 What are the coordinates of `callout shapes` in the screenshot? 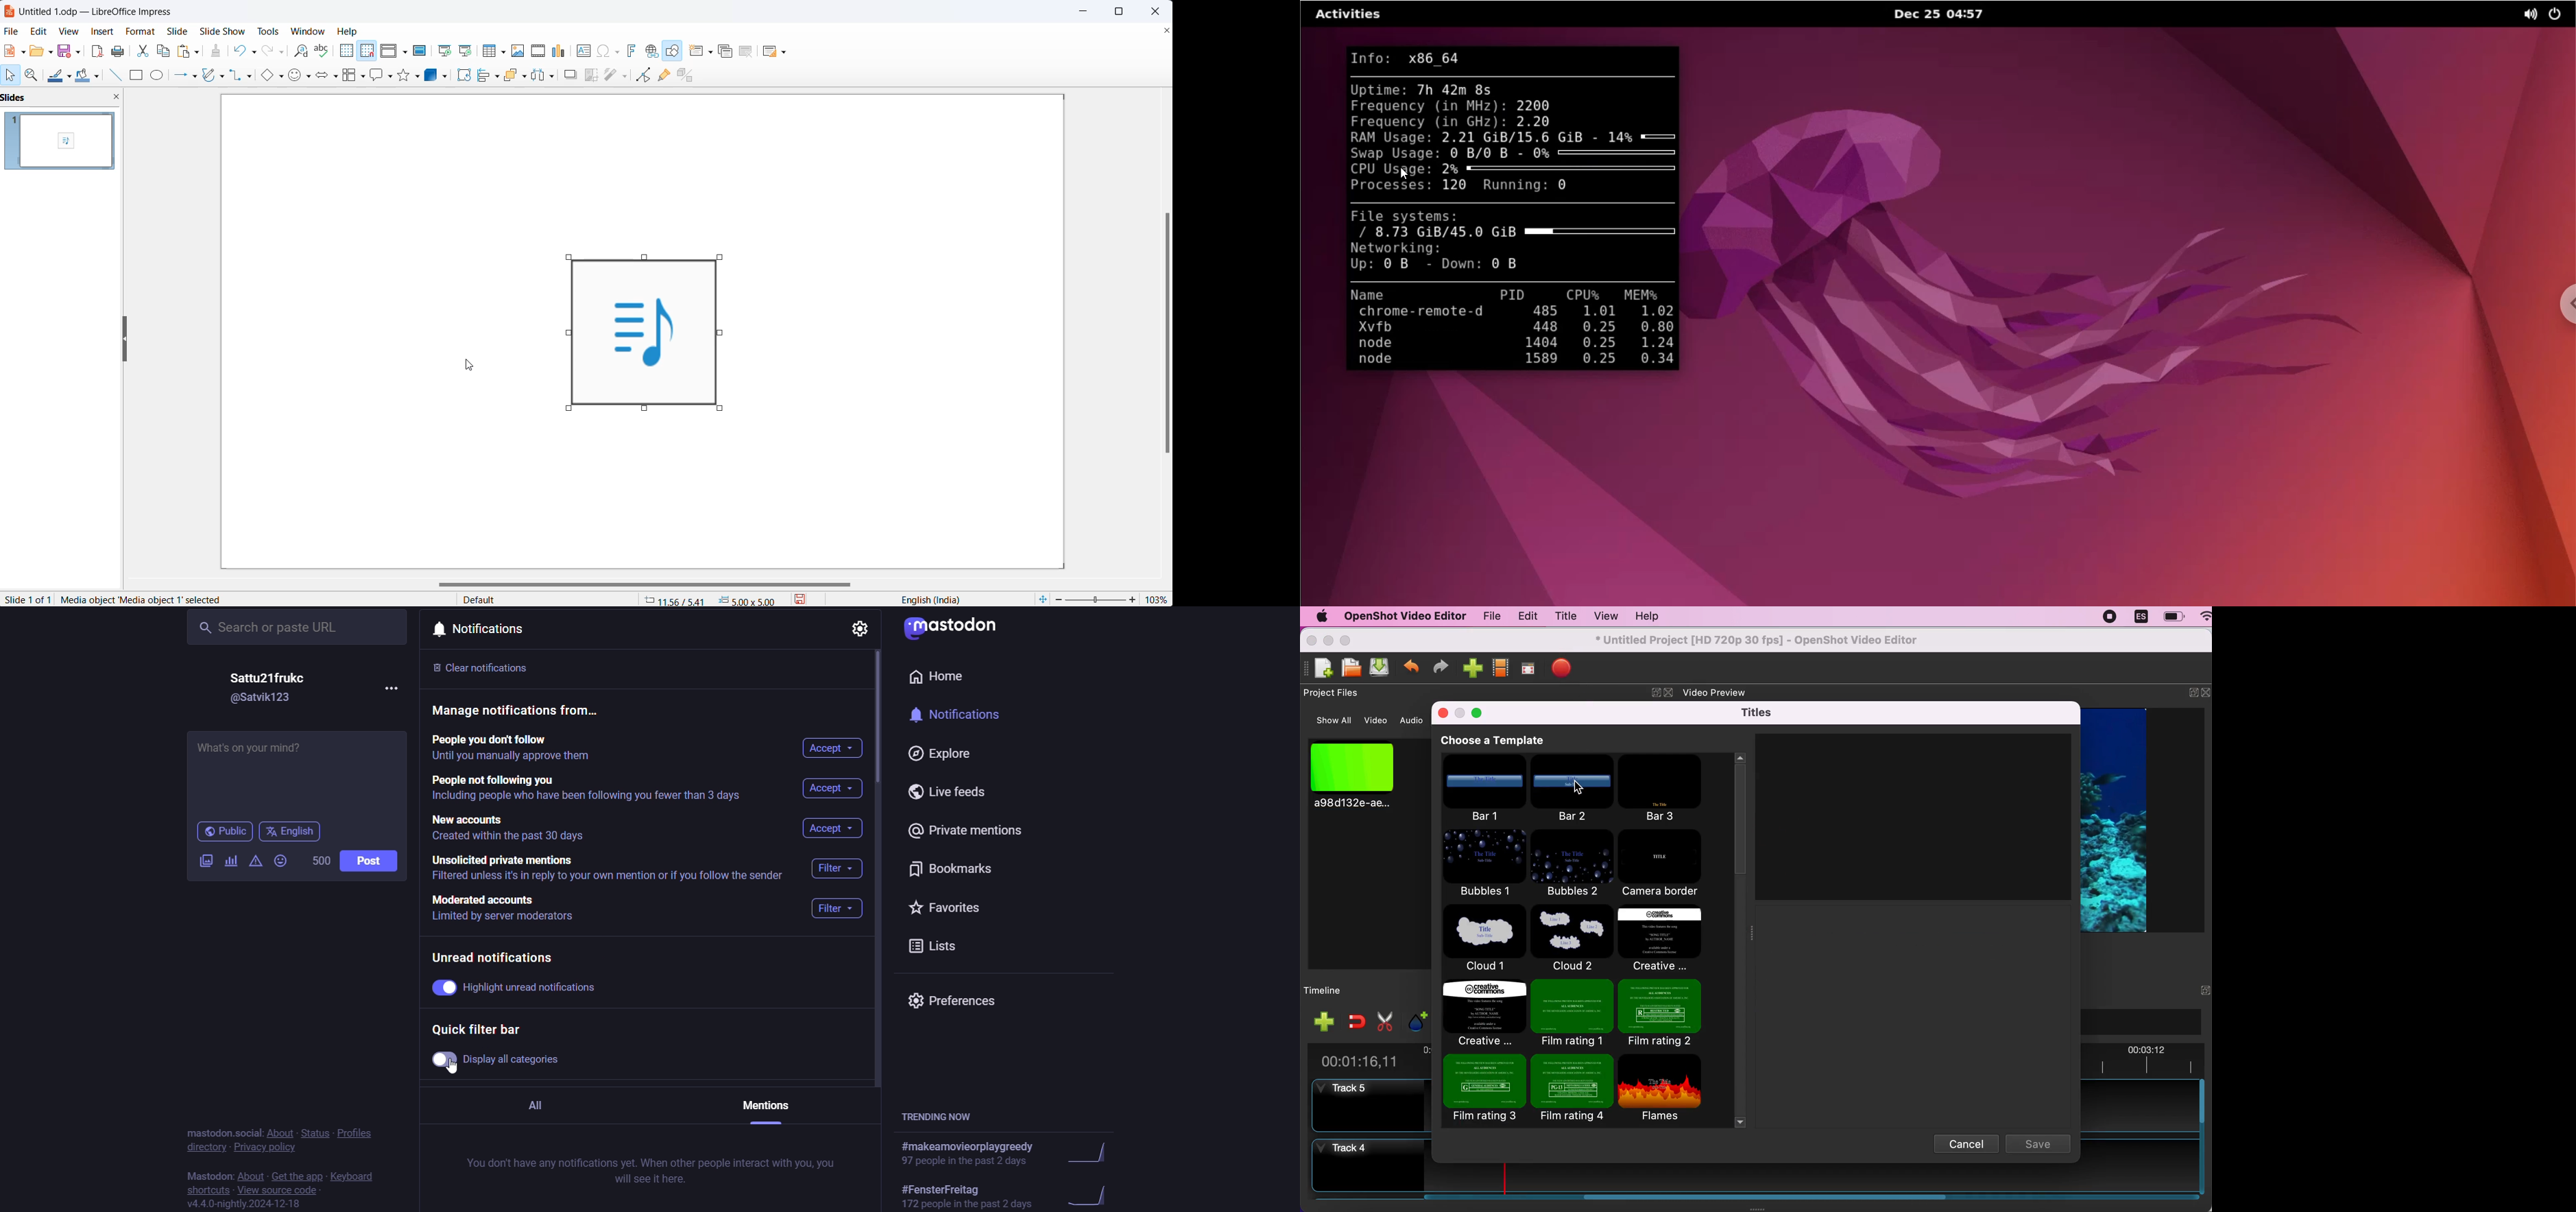 It's located at (379, 75).